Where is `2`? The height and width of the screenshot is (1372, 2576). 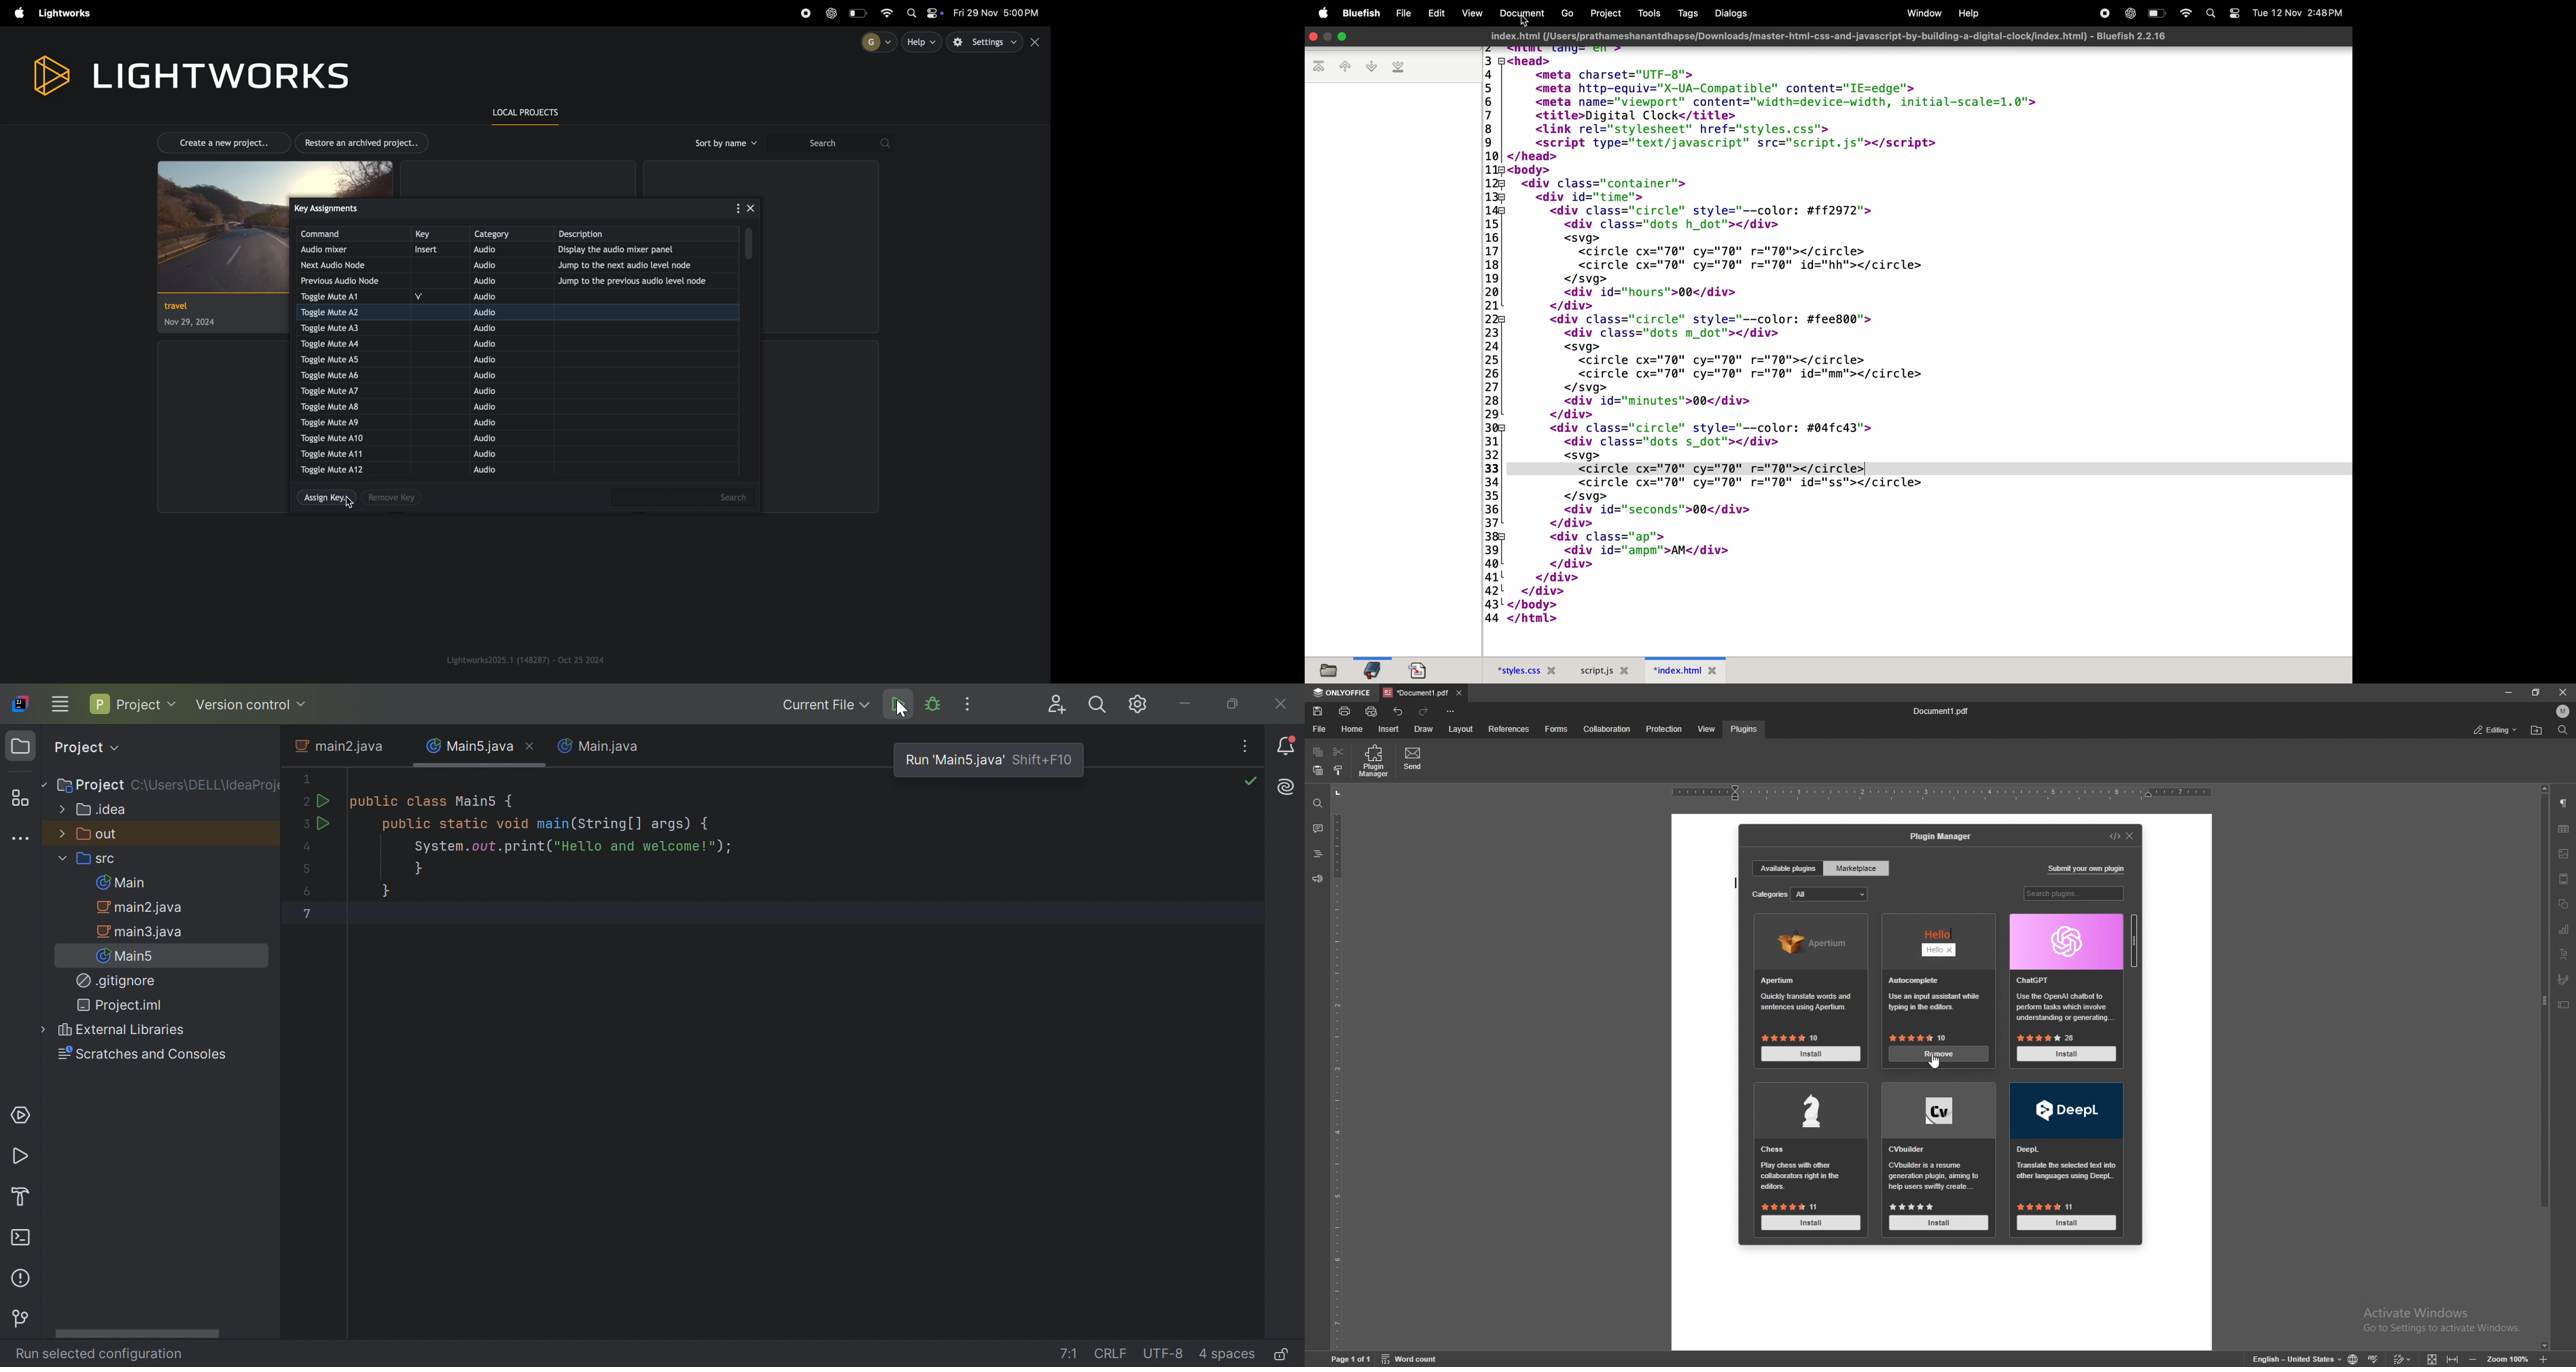
2 is located at coordinates (306, 802).